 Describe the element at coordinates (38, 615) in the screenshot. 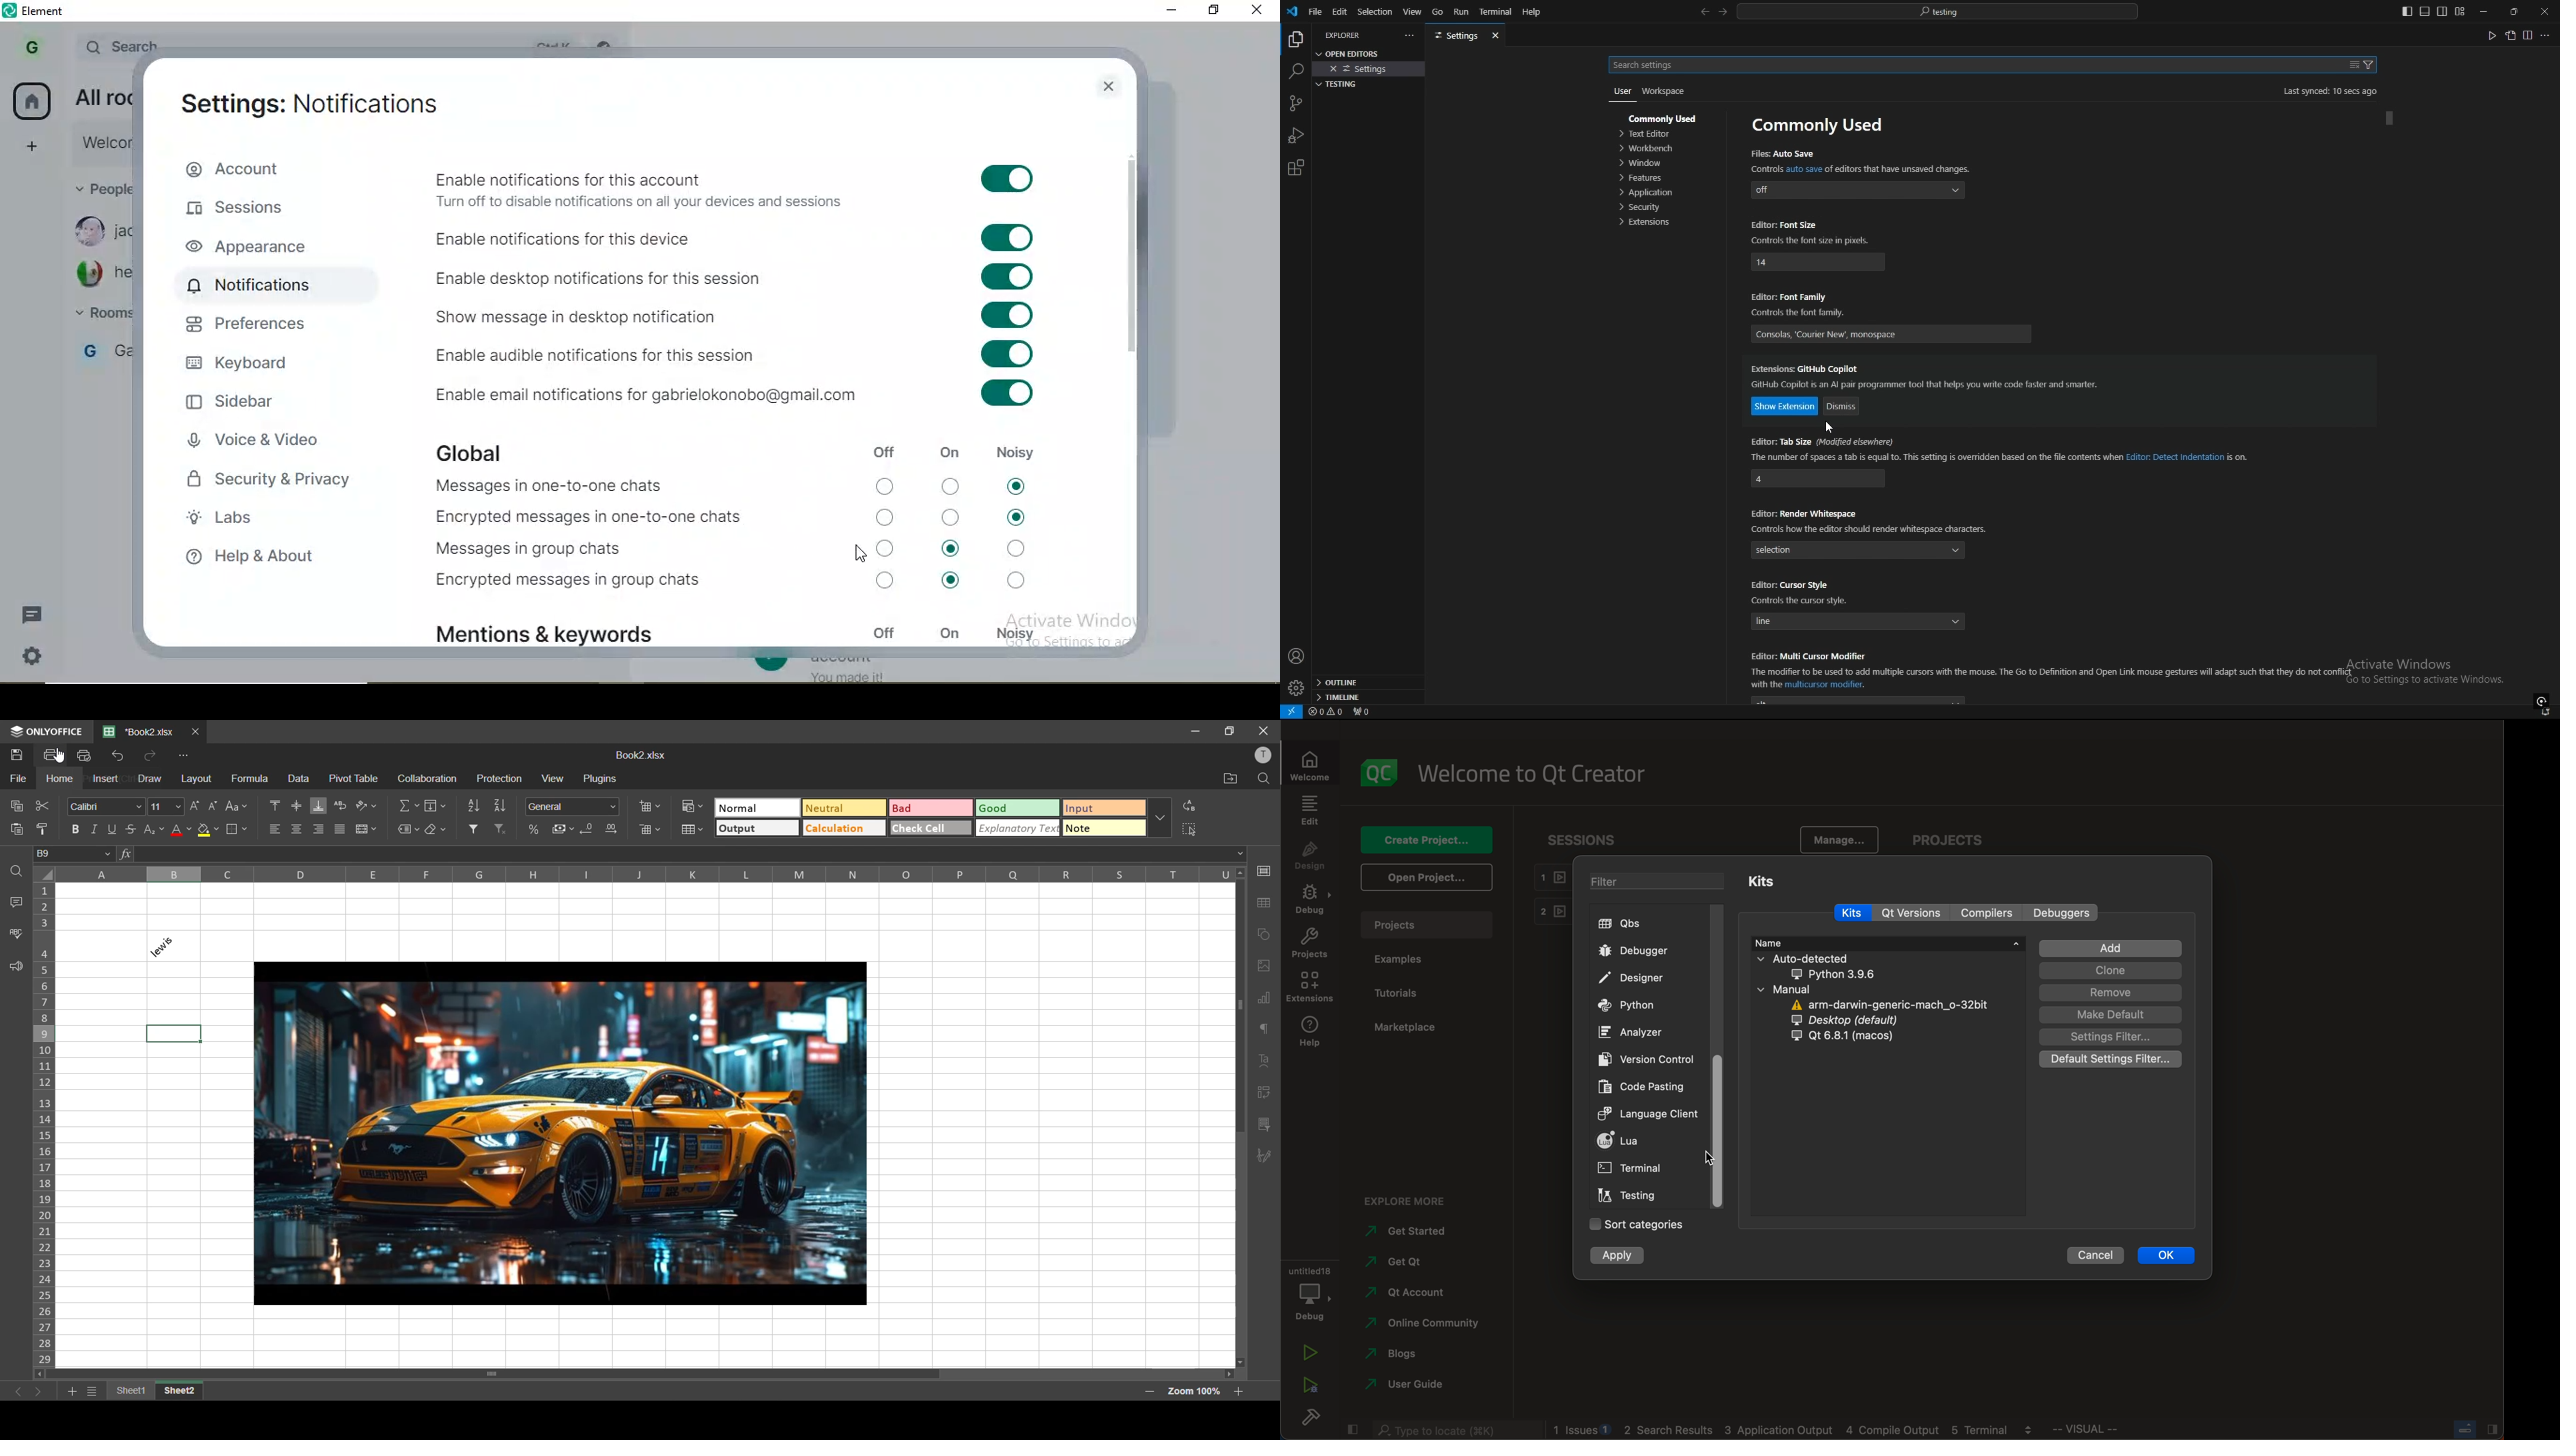

I see `messages` at that location.